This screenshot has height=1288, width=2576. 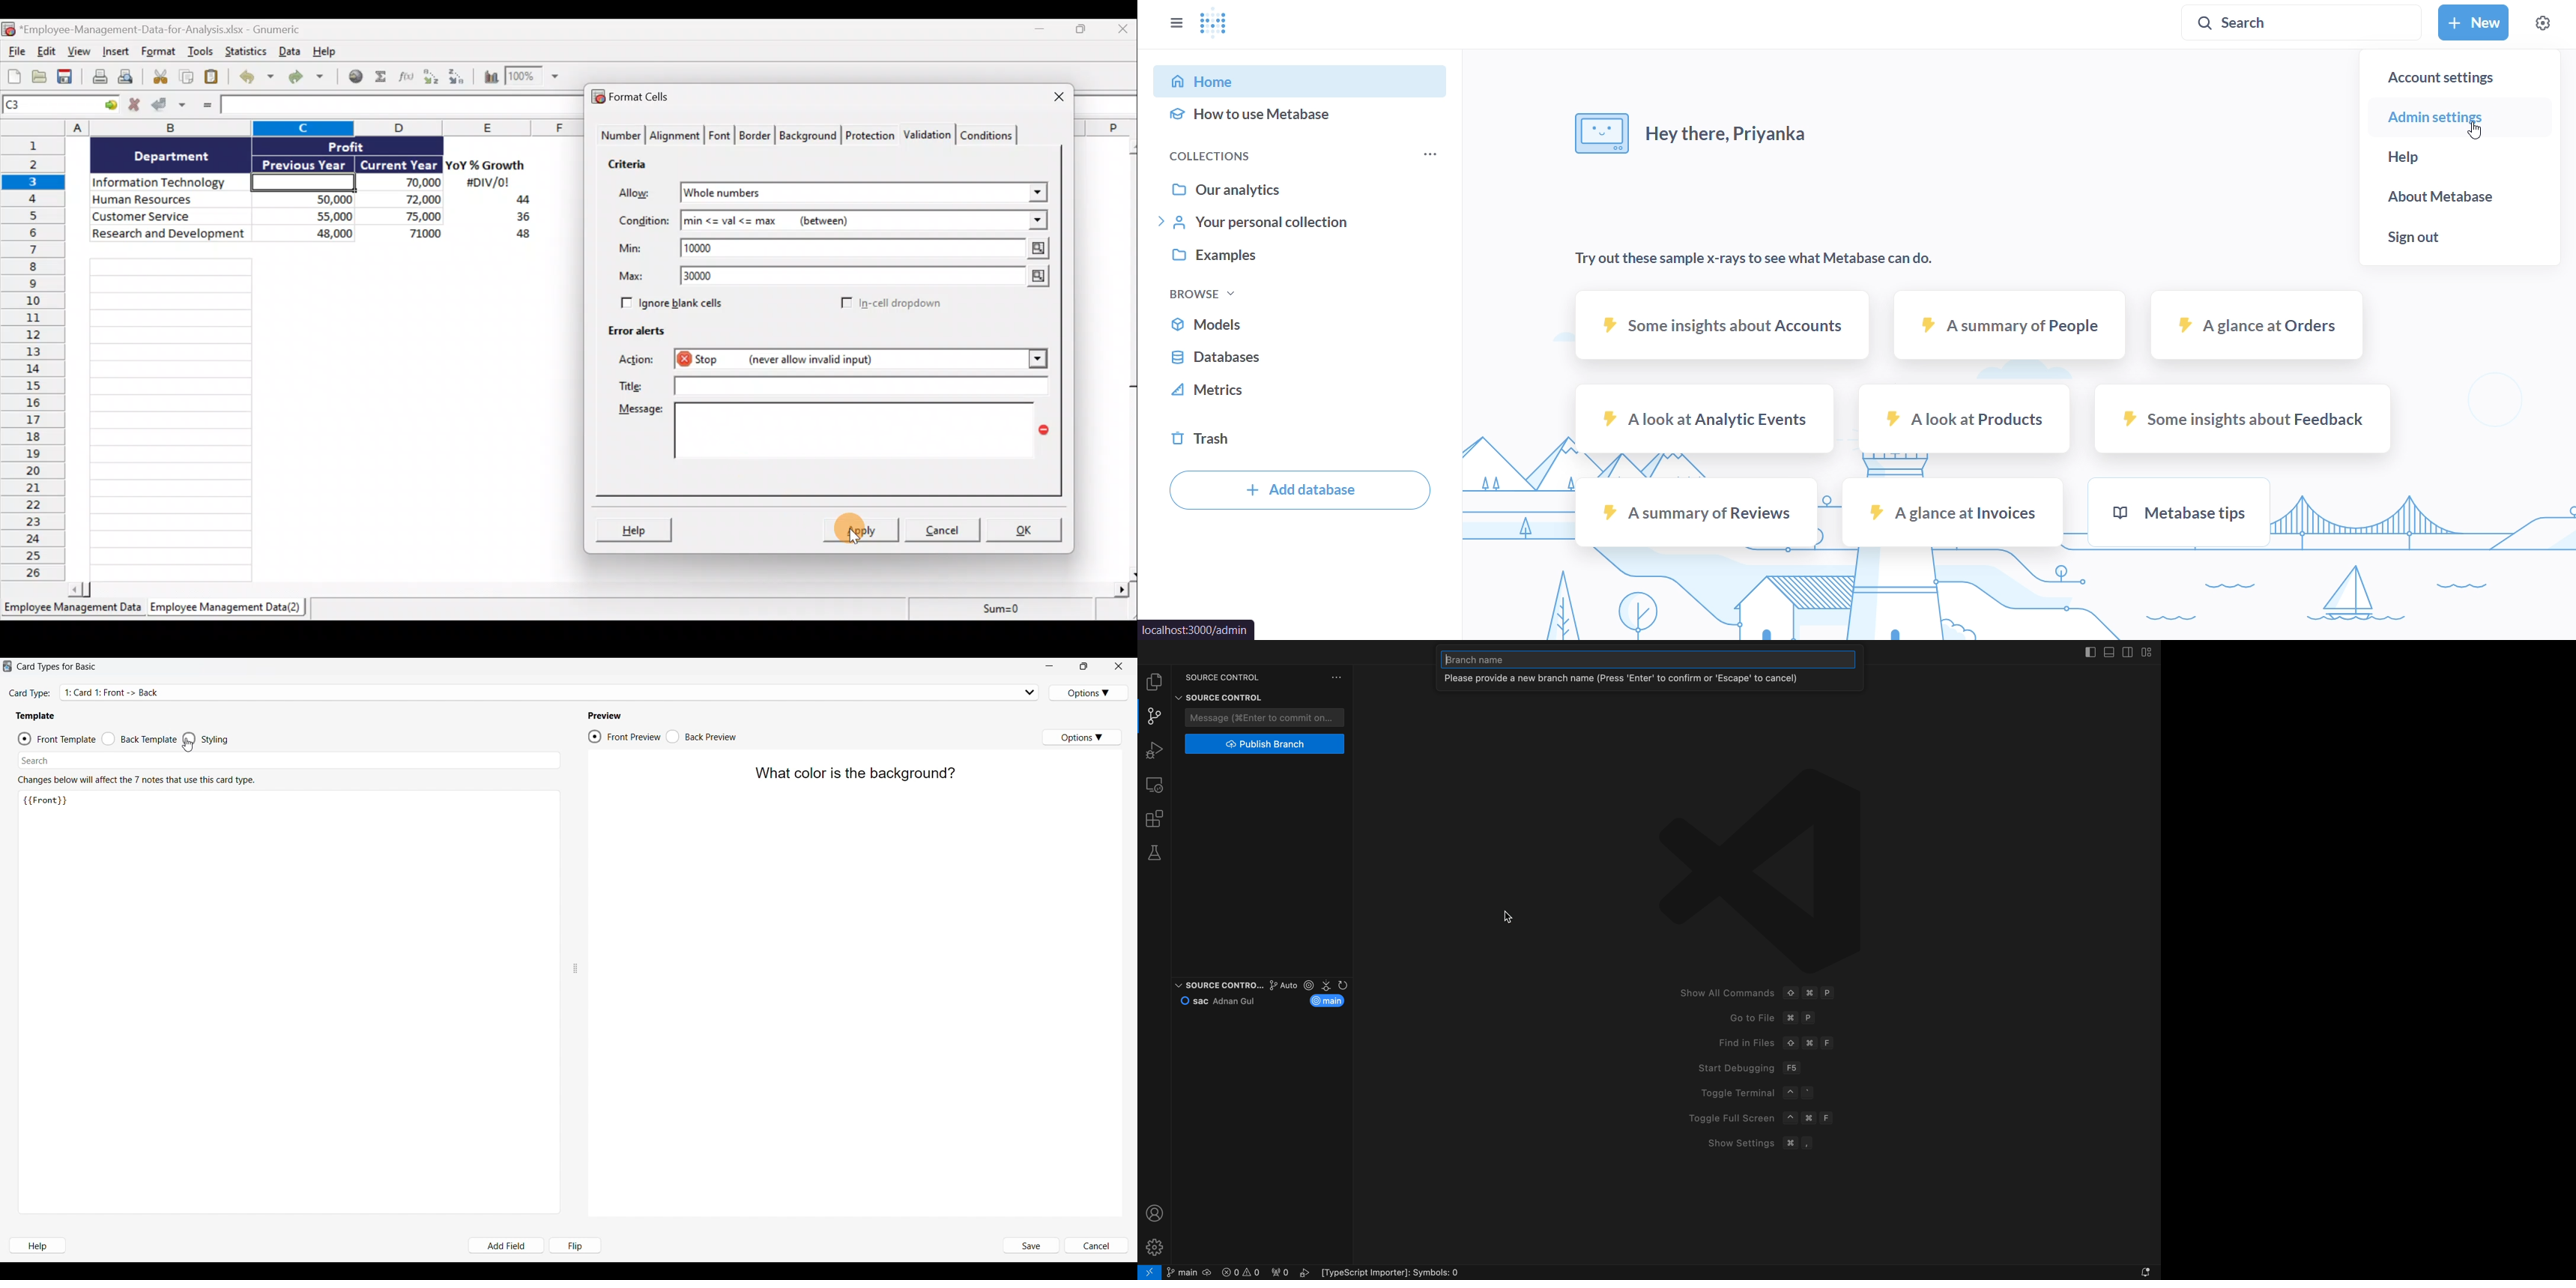 I want to click on Template styling, so click(x=206, y=738).